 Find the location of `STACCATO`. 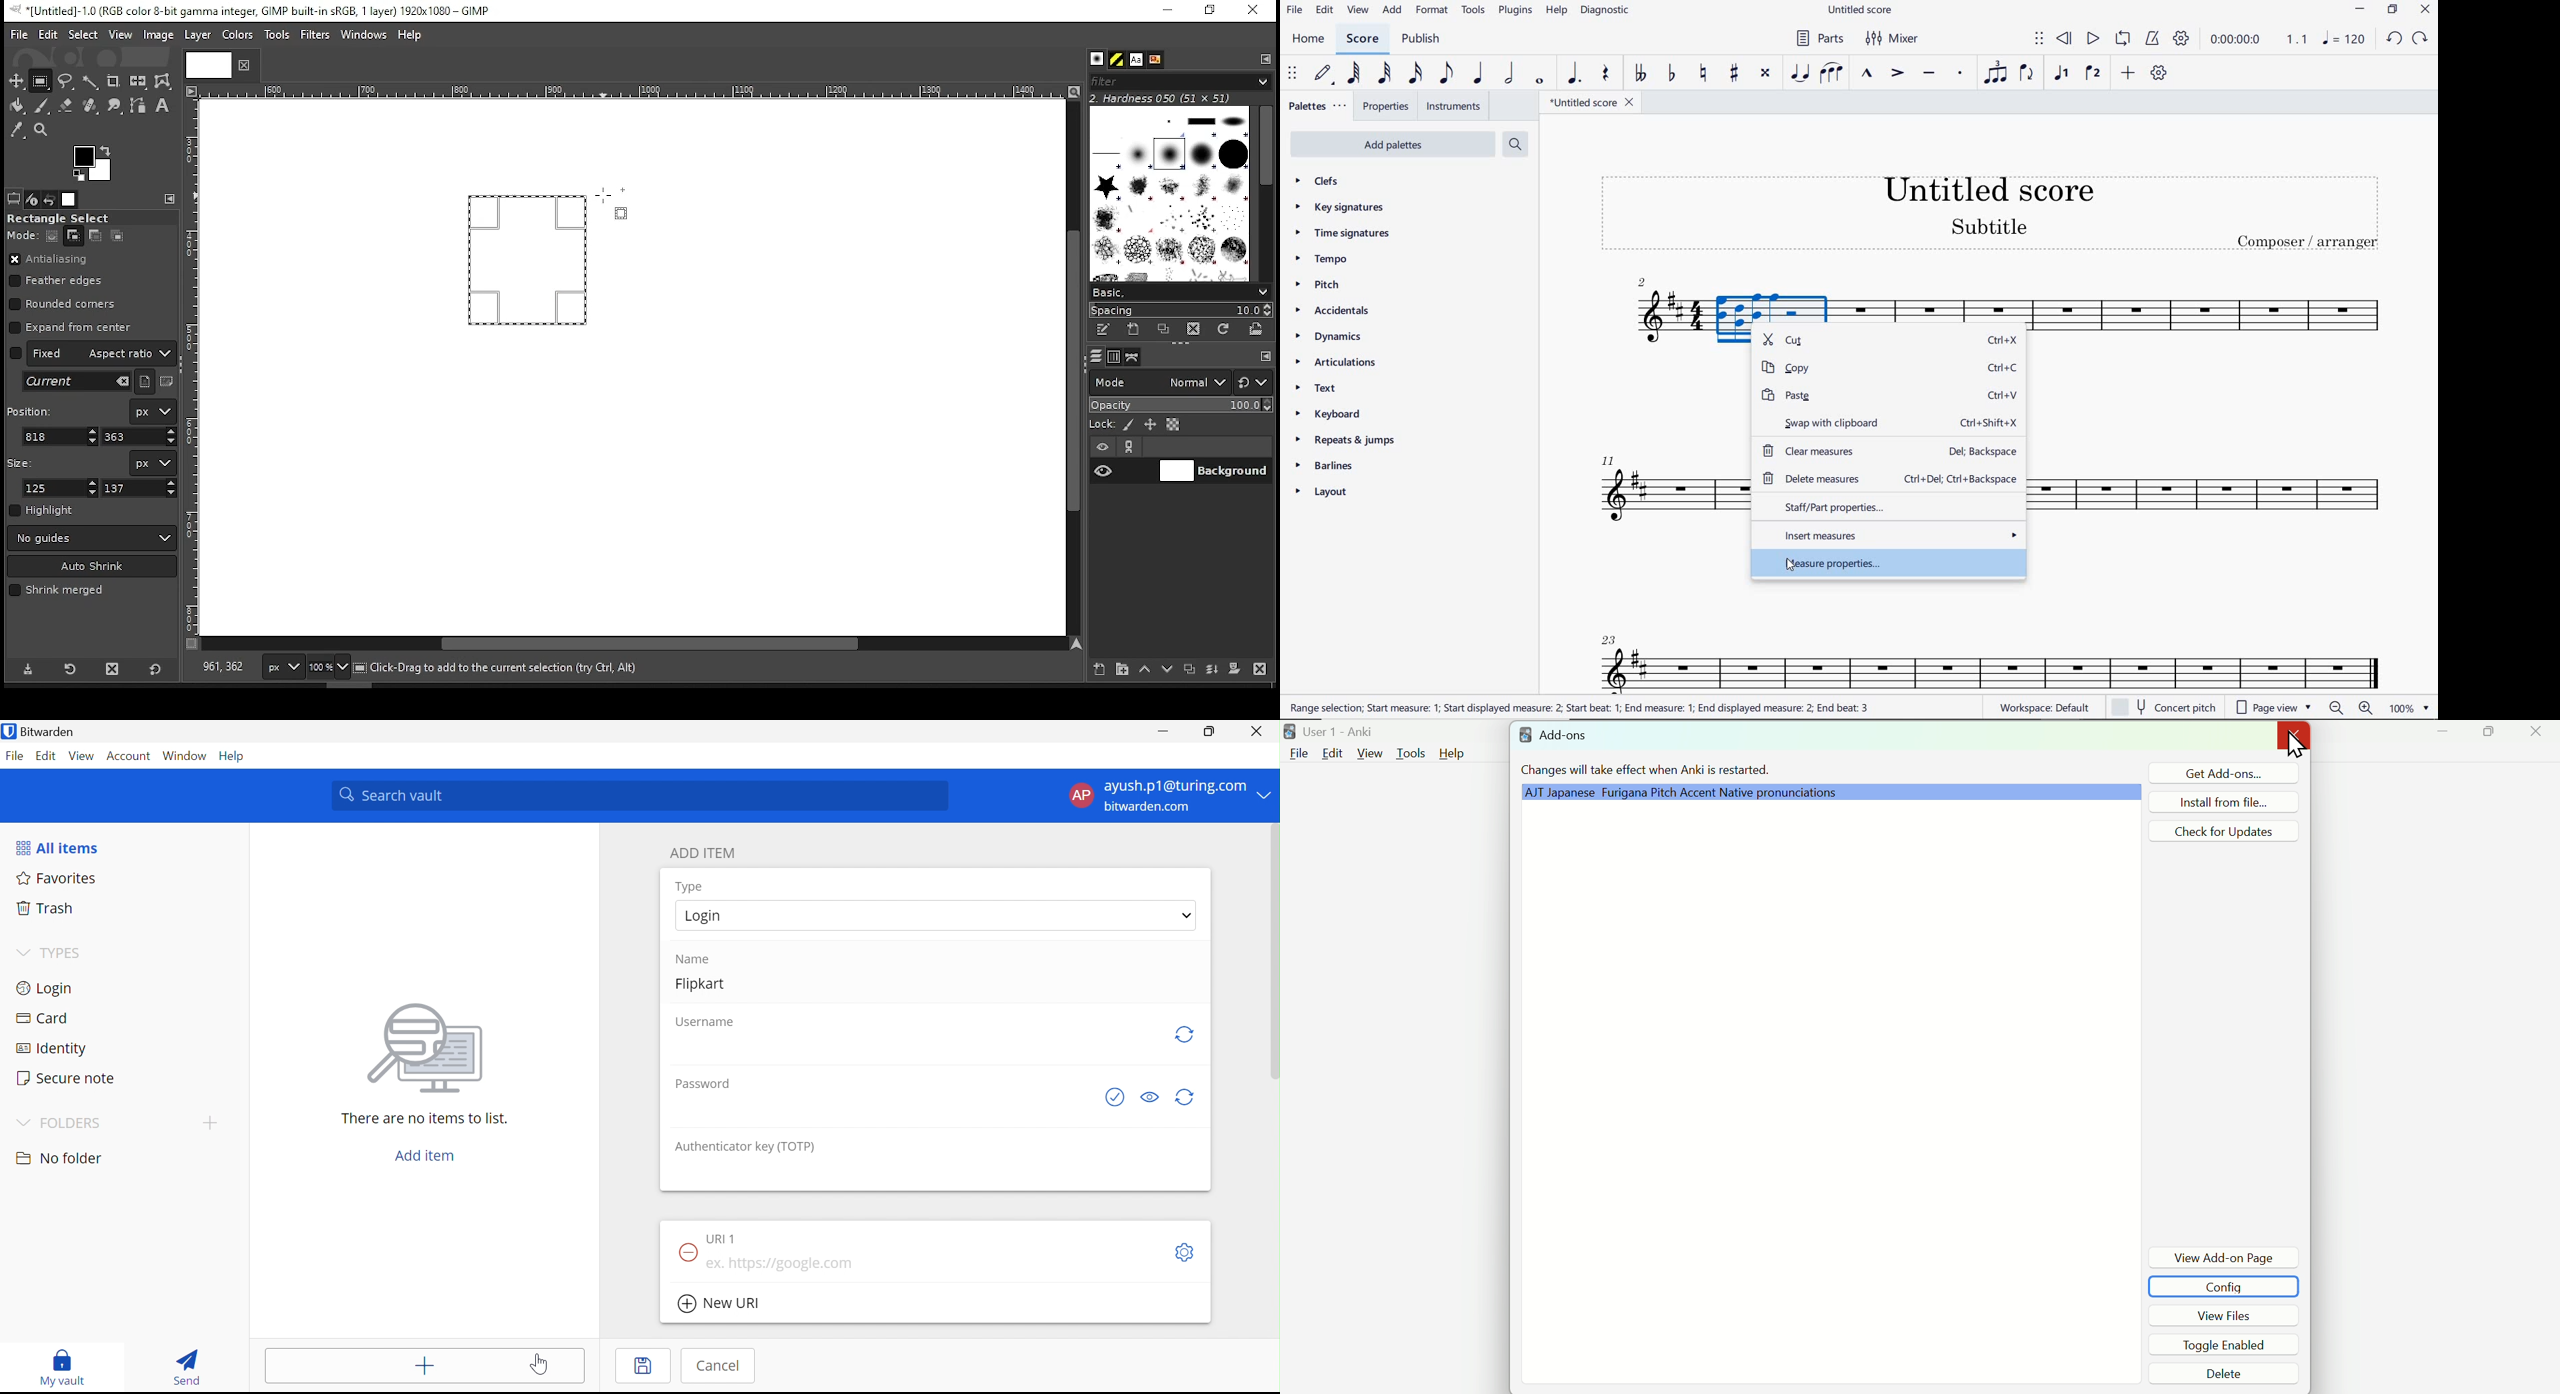

STACCATO is located at coordinates (1960, 74).